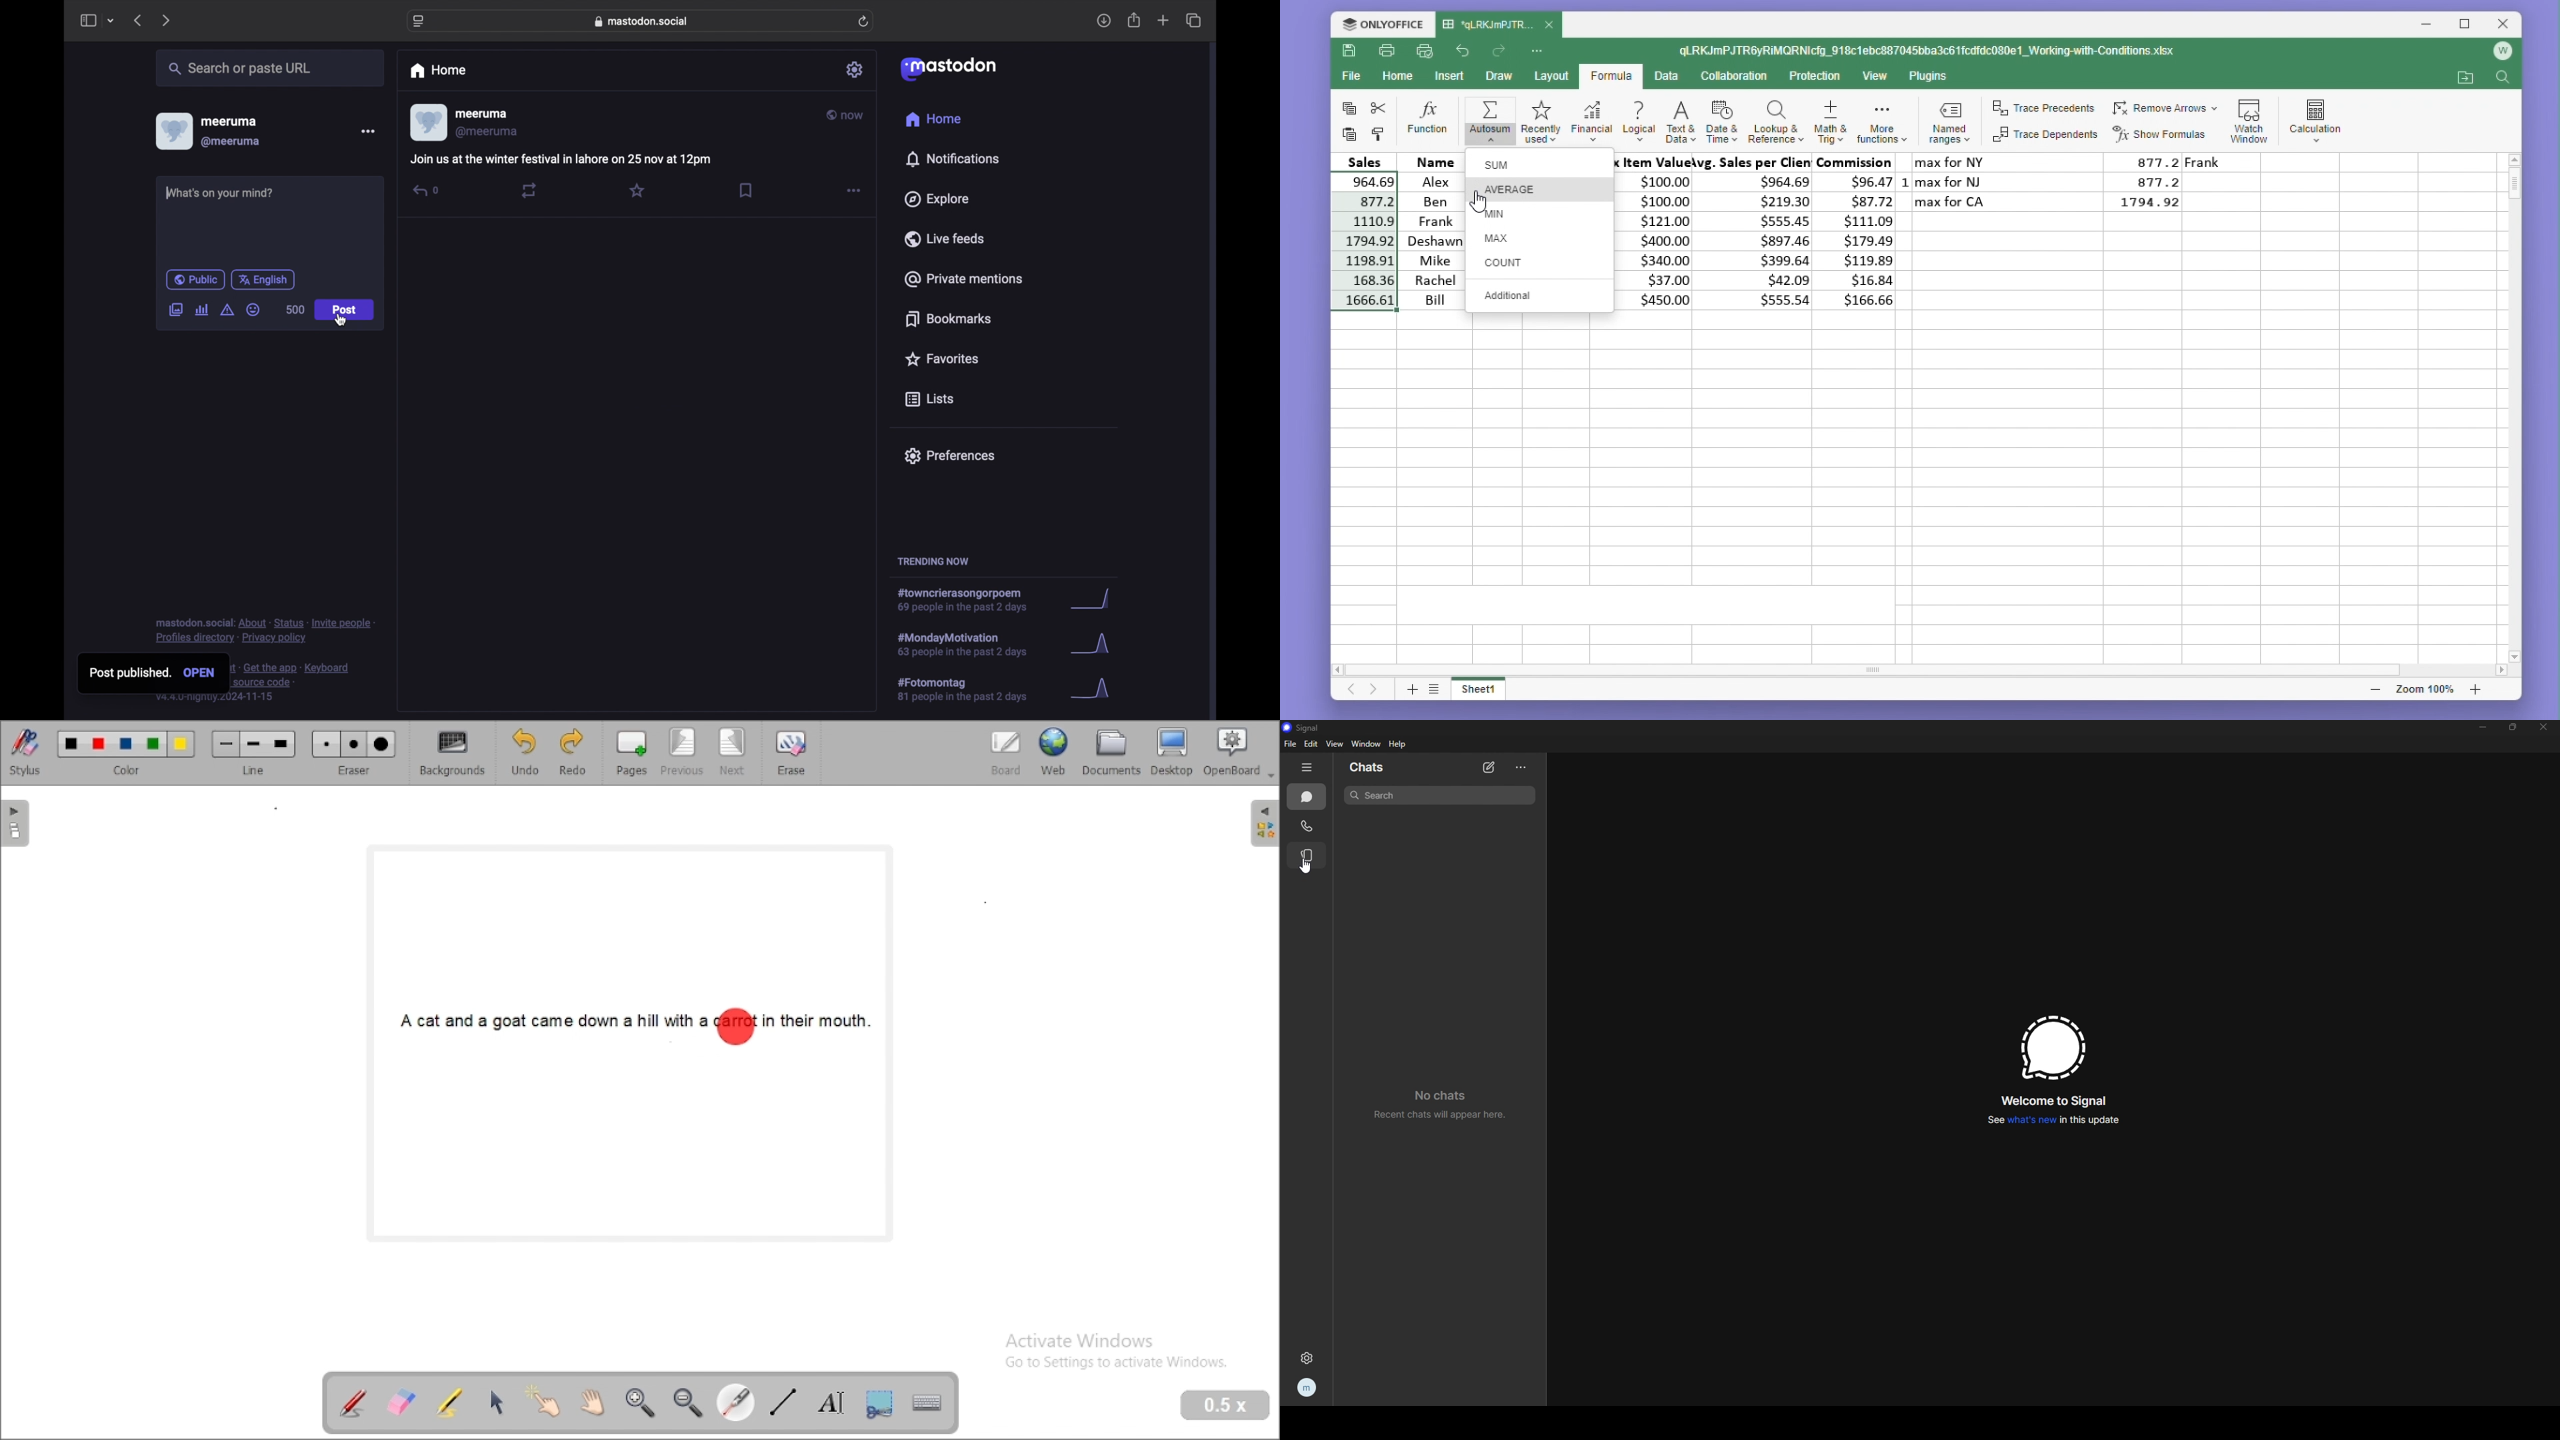  I want to click on repost, so click(529, 190).